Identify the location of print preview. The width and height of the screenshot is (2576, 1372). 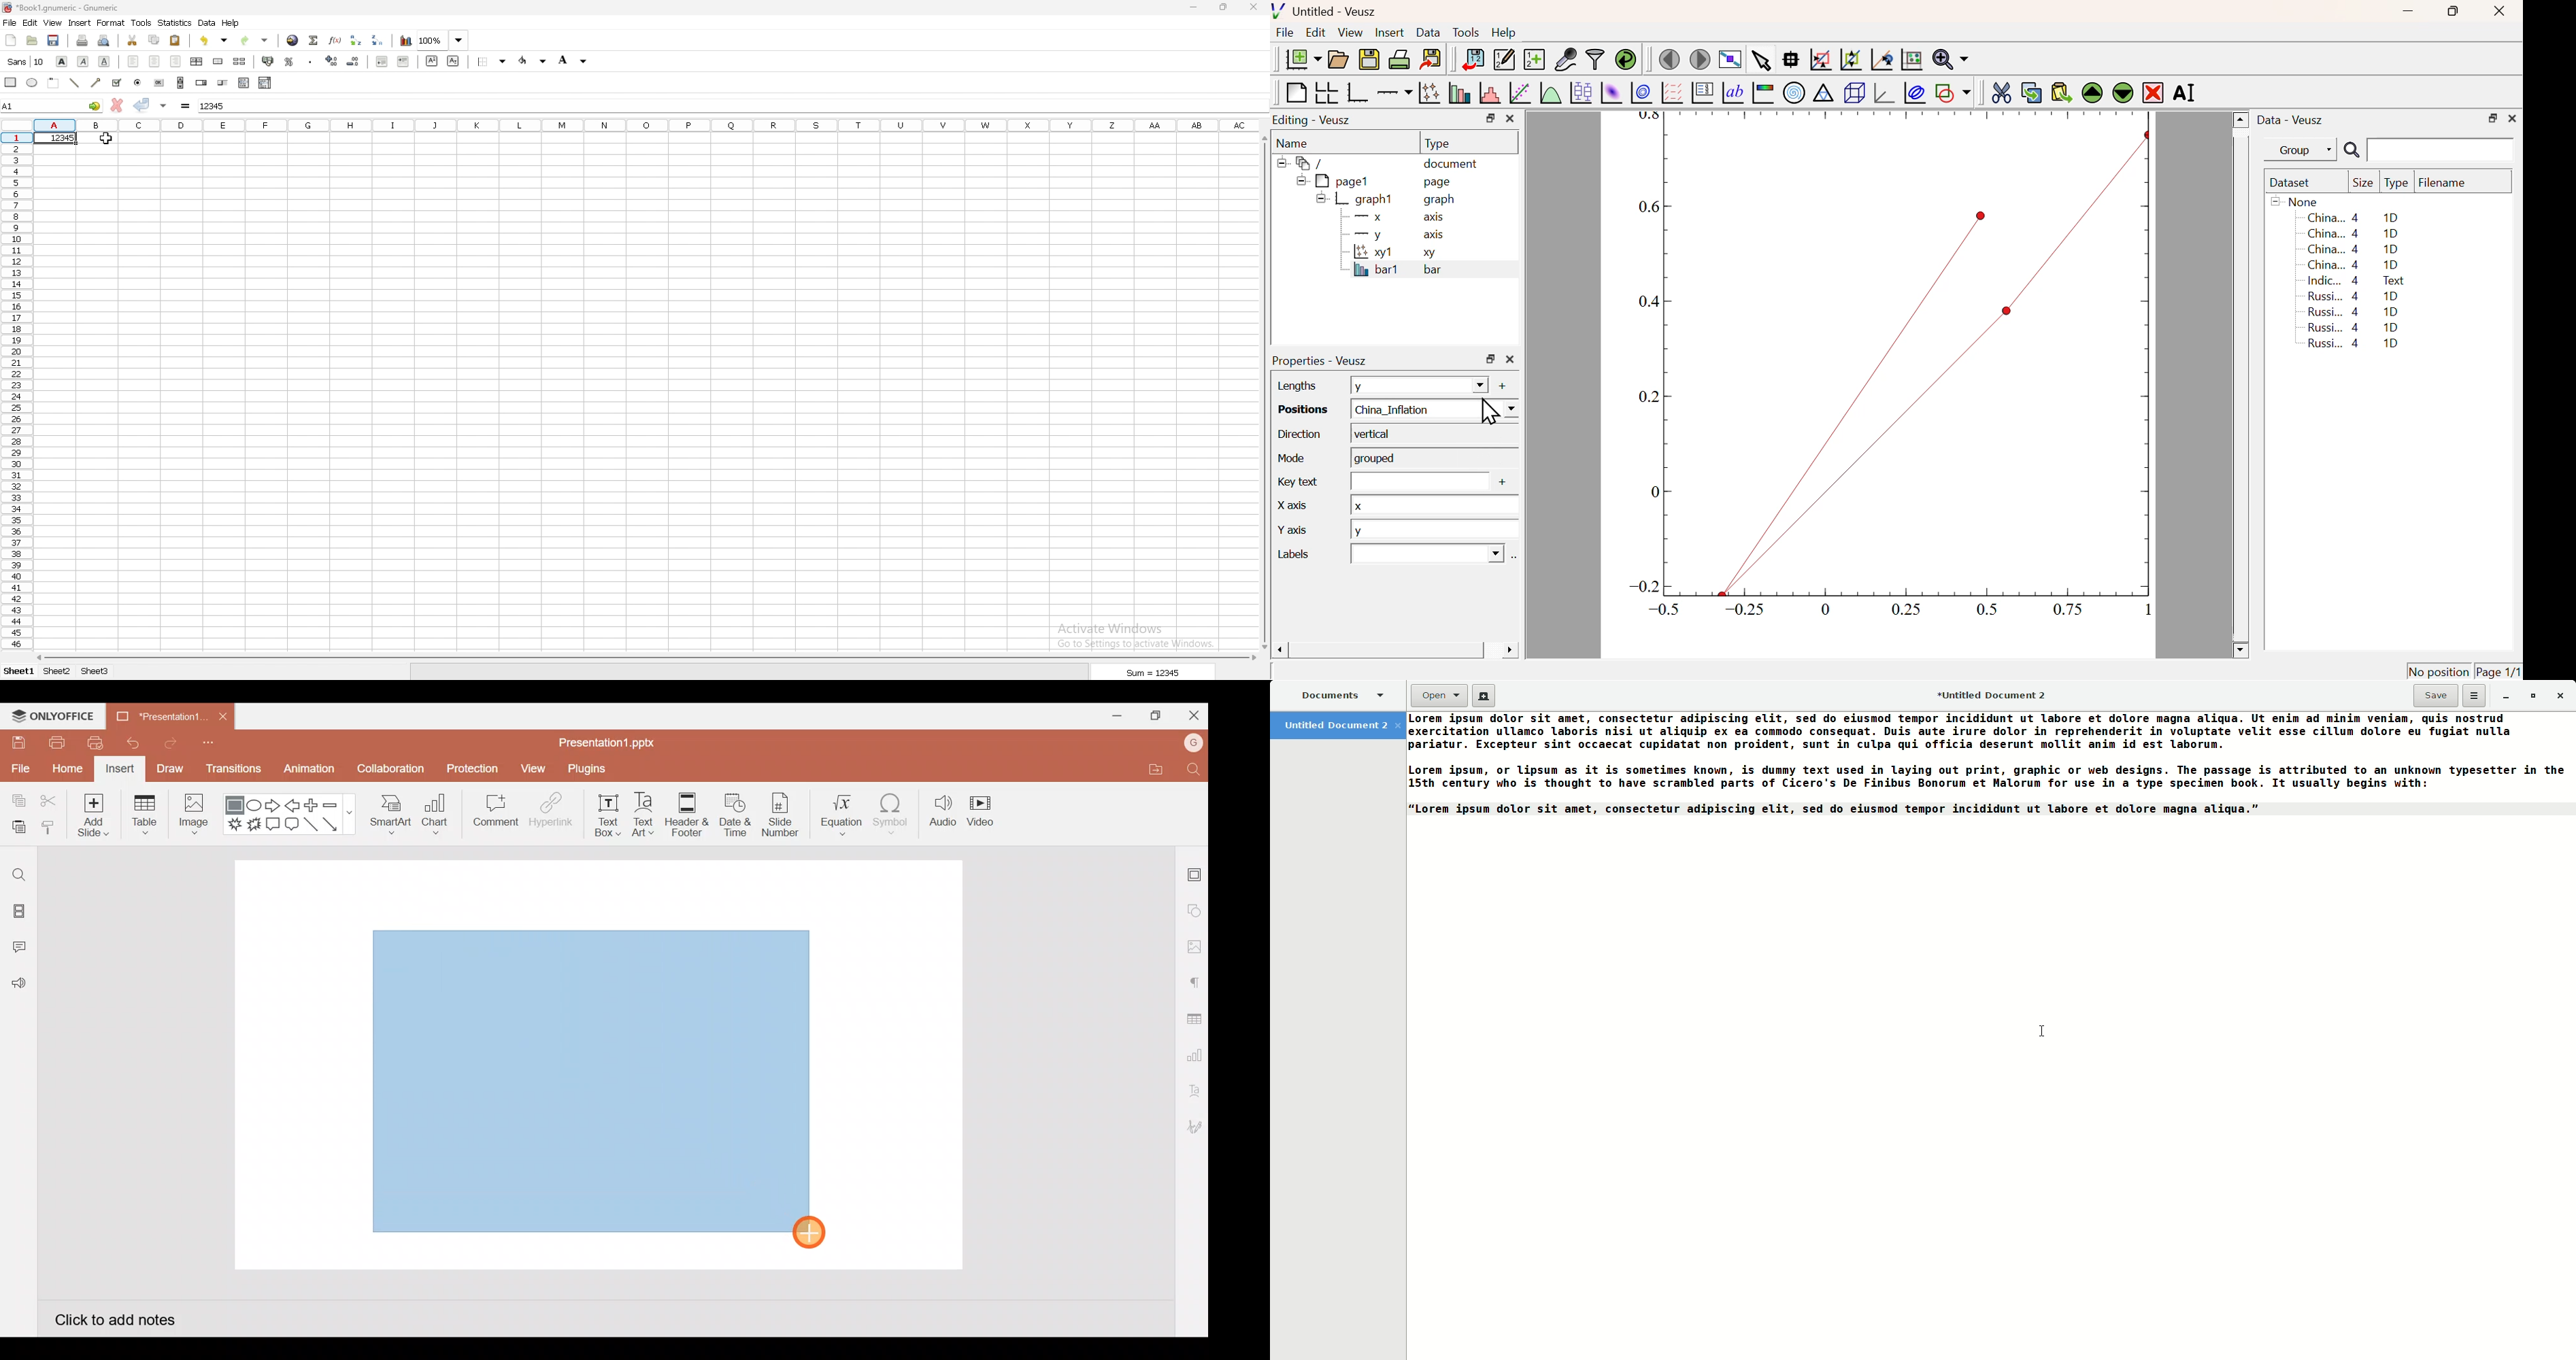
(105, 40).